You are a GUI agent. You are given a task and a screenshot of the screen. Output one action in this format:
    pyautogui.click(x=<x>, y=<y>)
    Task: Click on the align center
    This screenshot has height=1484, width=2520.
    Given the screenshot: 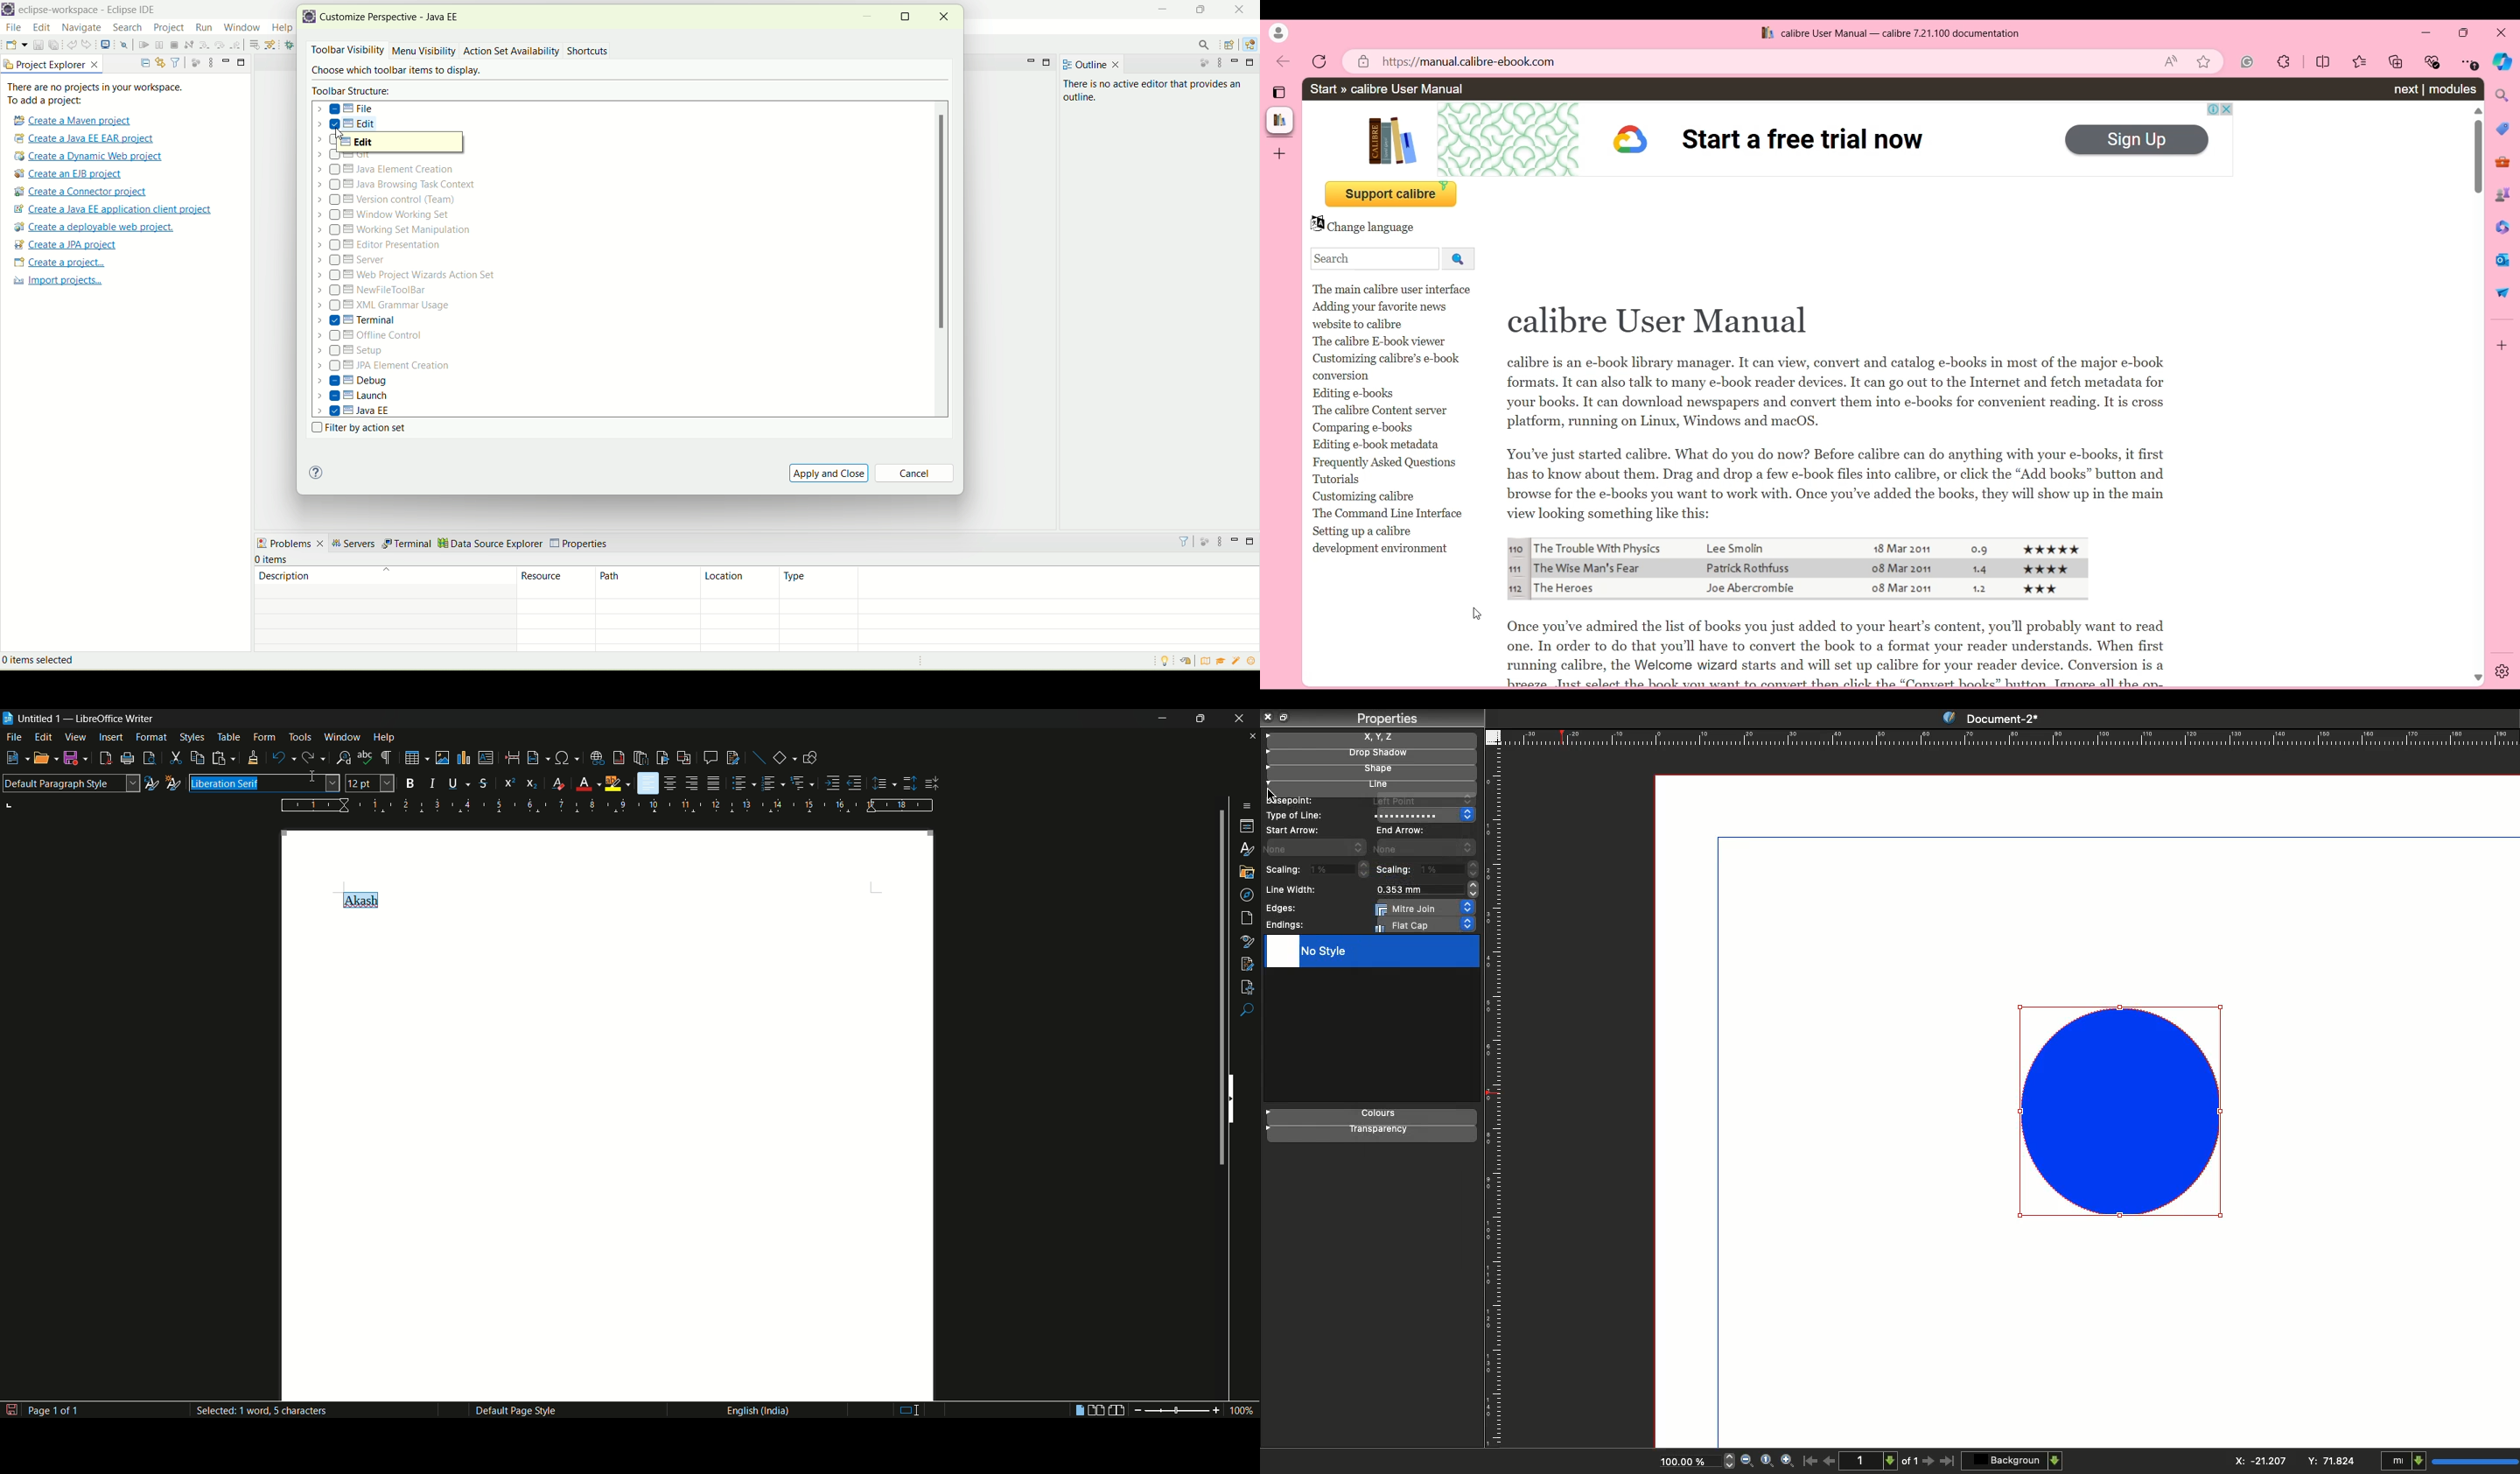 What is the action you would take?
    pyautogui.click(x=671, y=783)
    